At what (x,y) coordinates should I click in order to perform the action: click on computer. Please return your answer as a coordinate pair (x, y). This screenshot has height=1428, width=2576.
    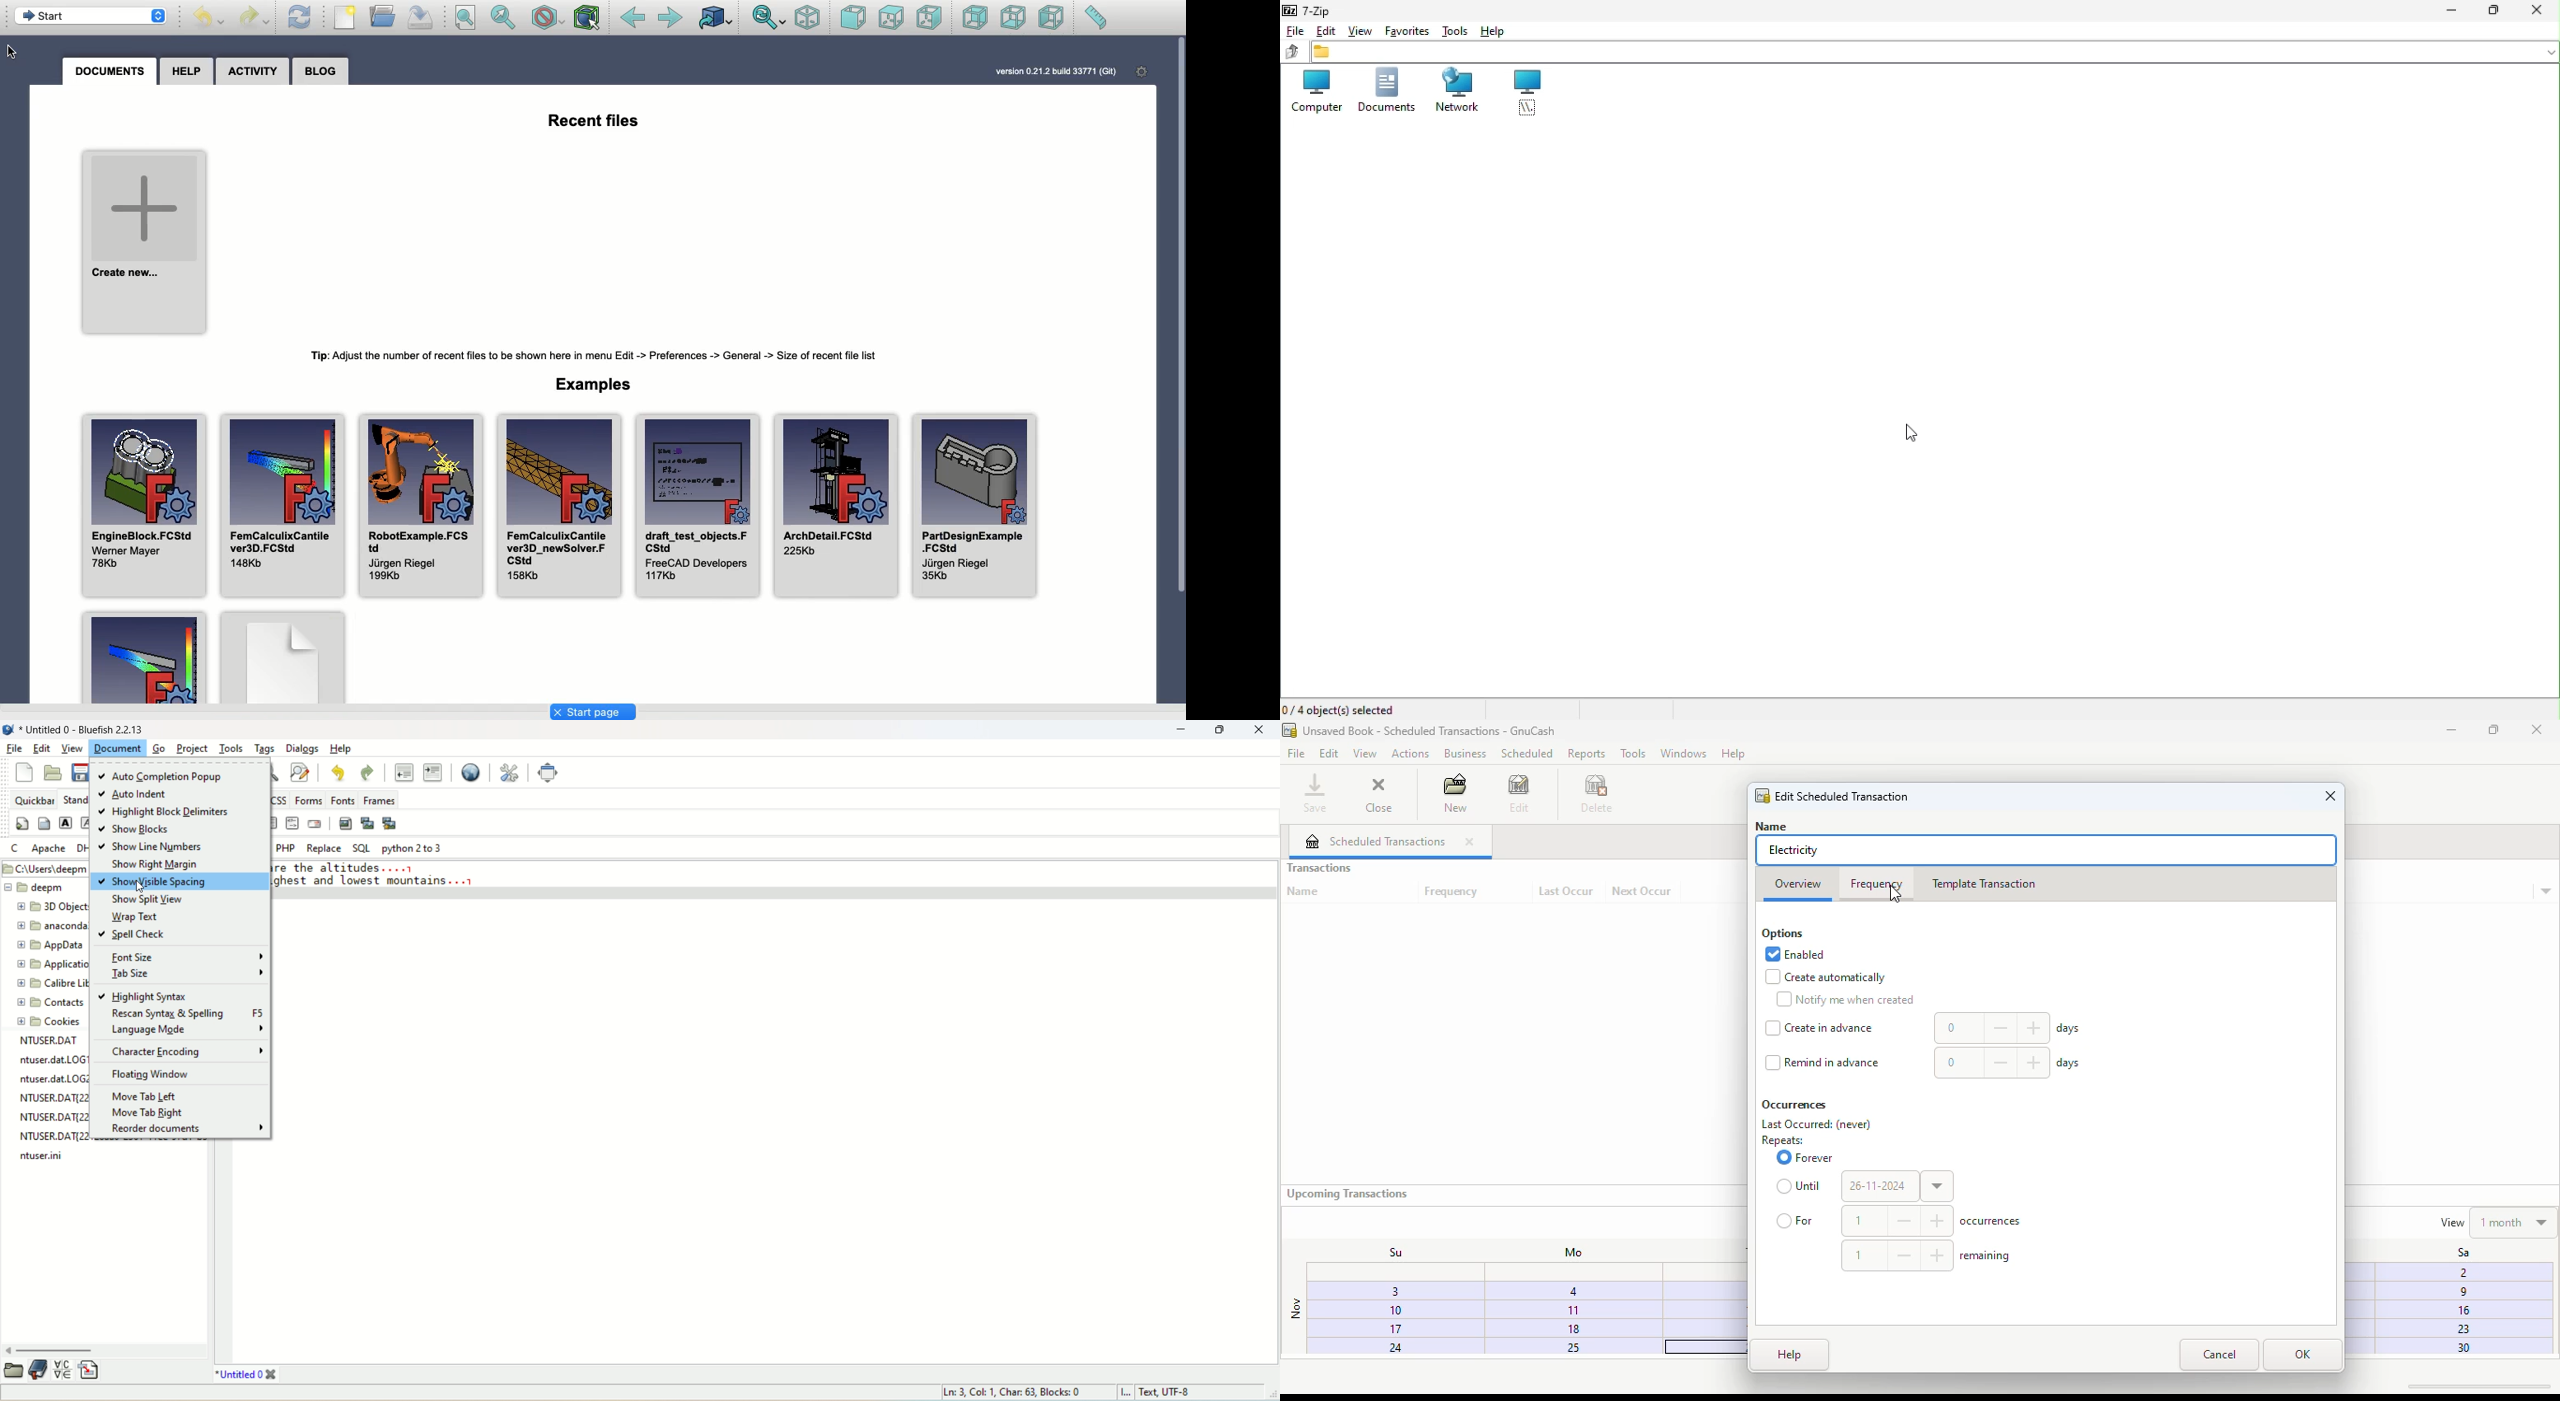
    Looking at the image, I should click on (1314, 91).